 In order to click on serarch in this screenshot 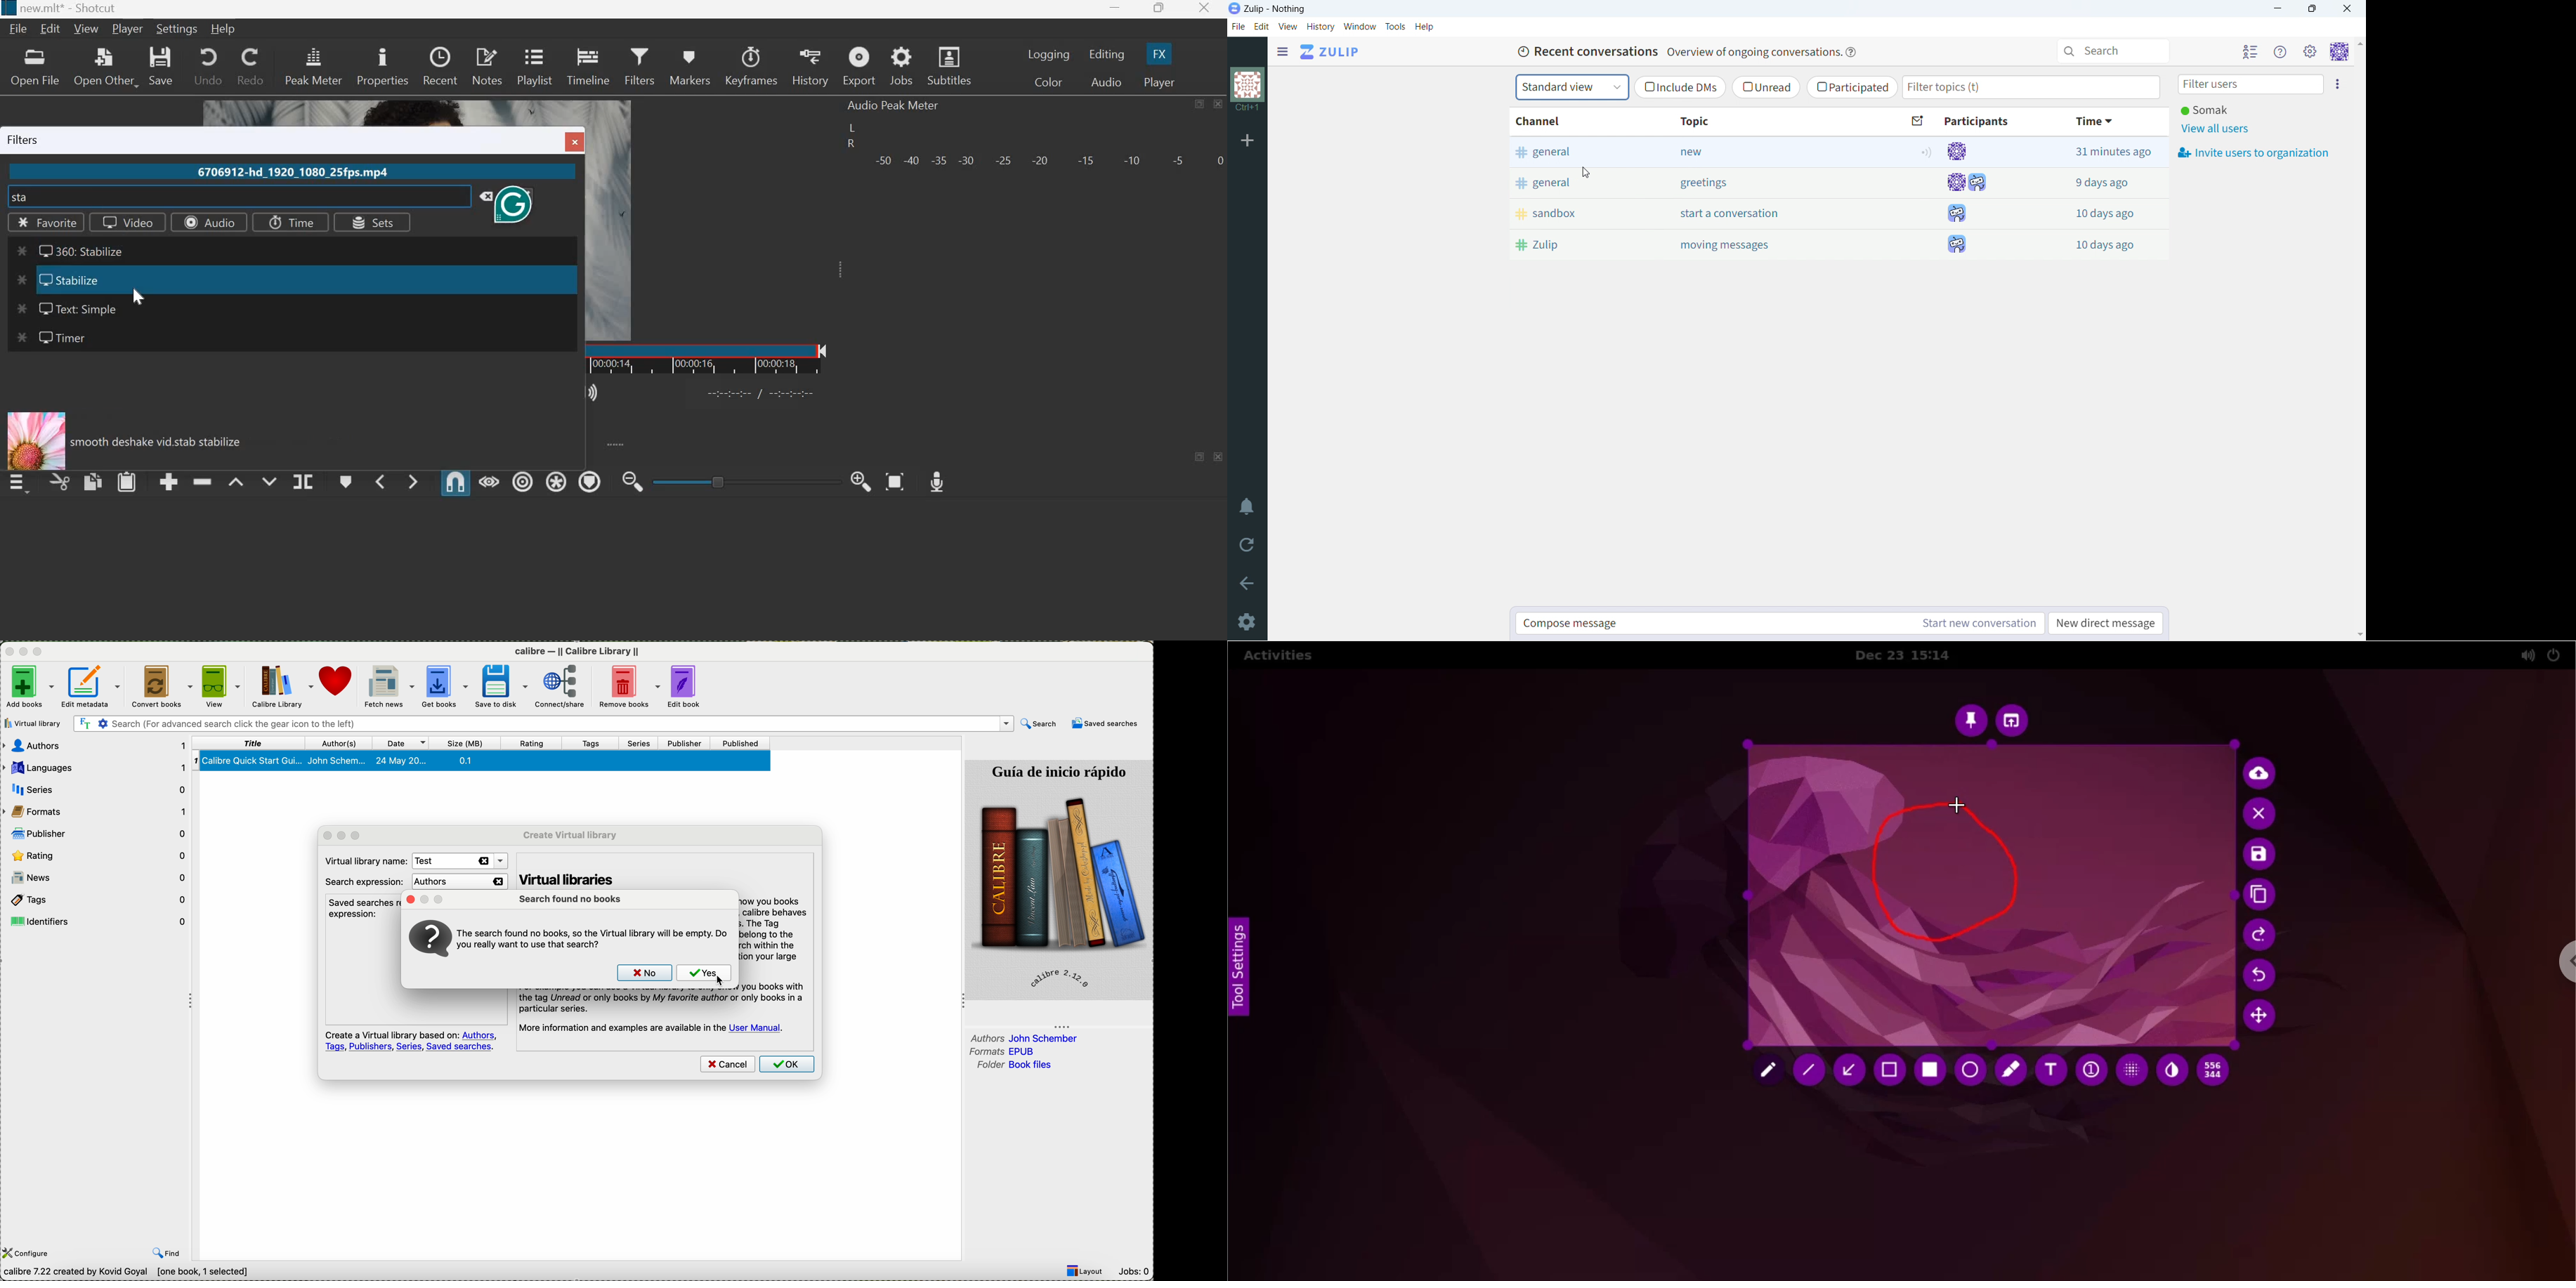, I will do `click(2113, 51)`.